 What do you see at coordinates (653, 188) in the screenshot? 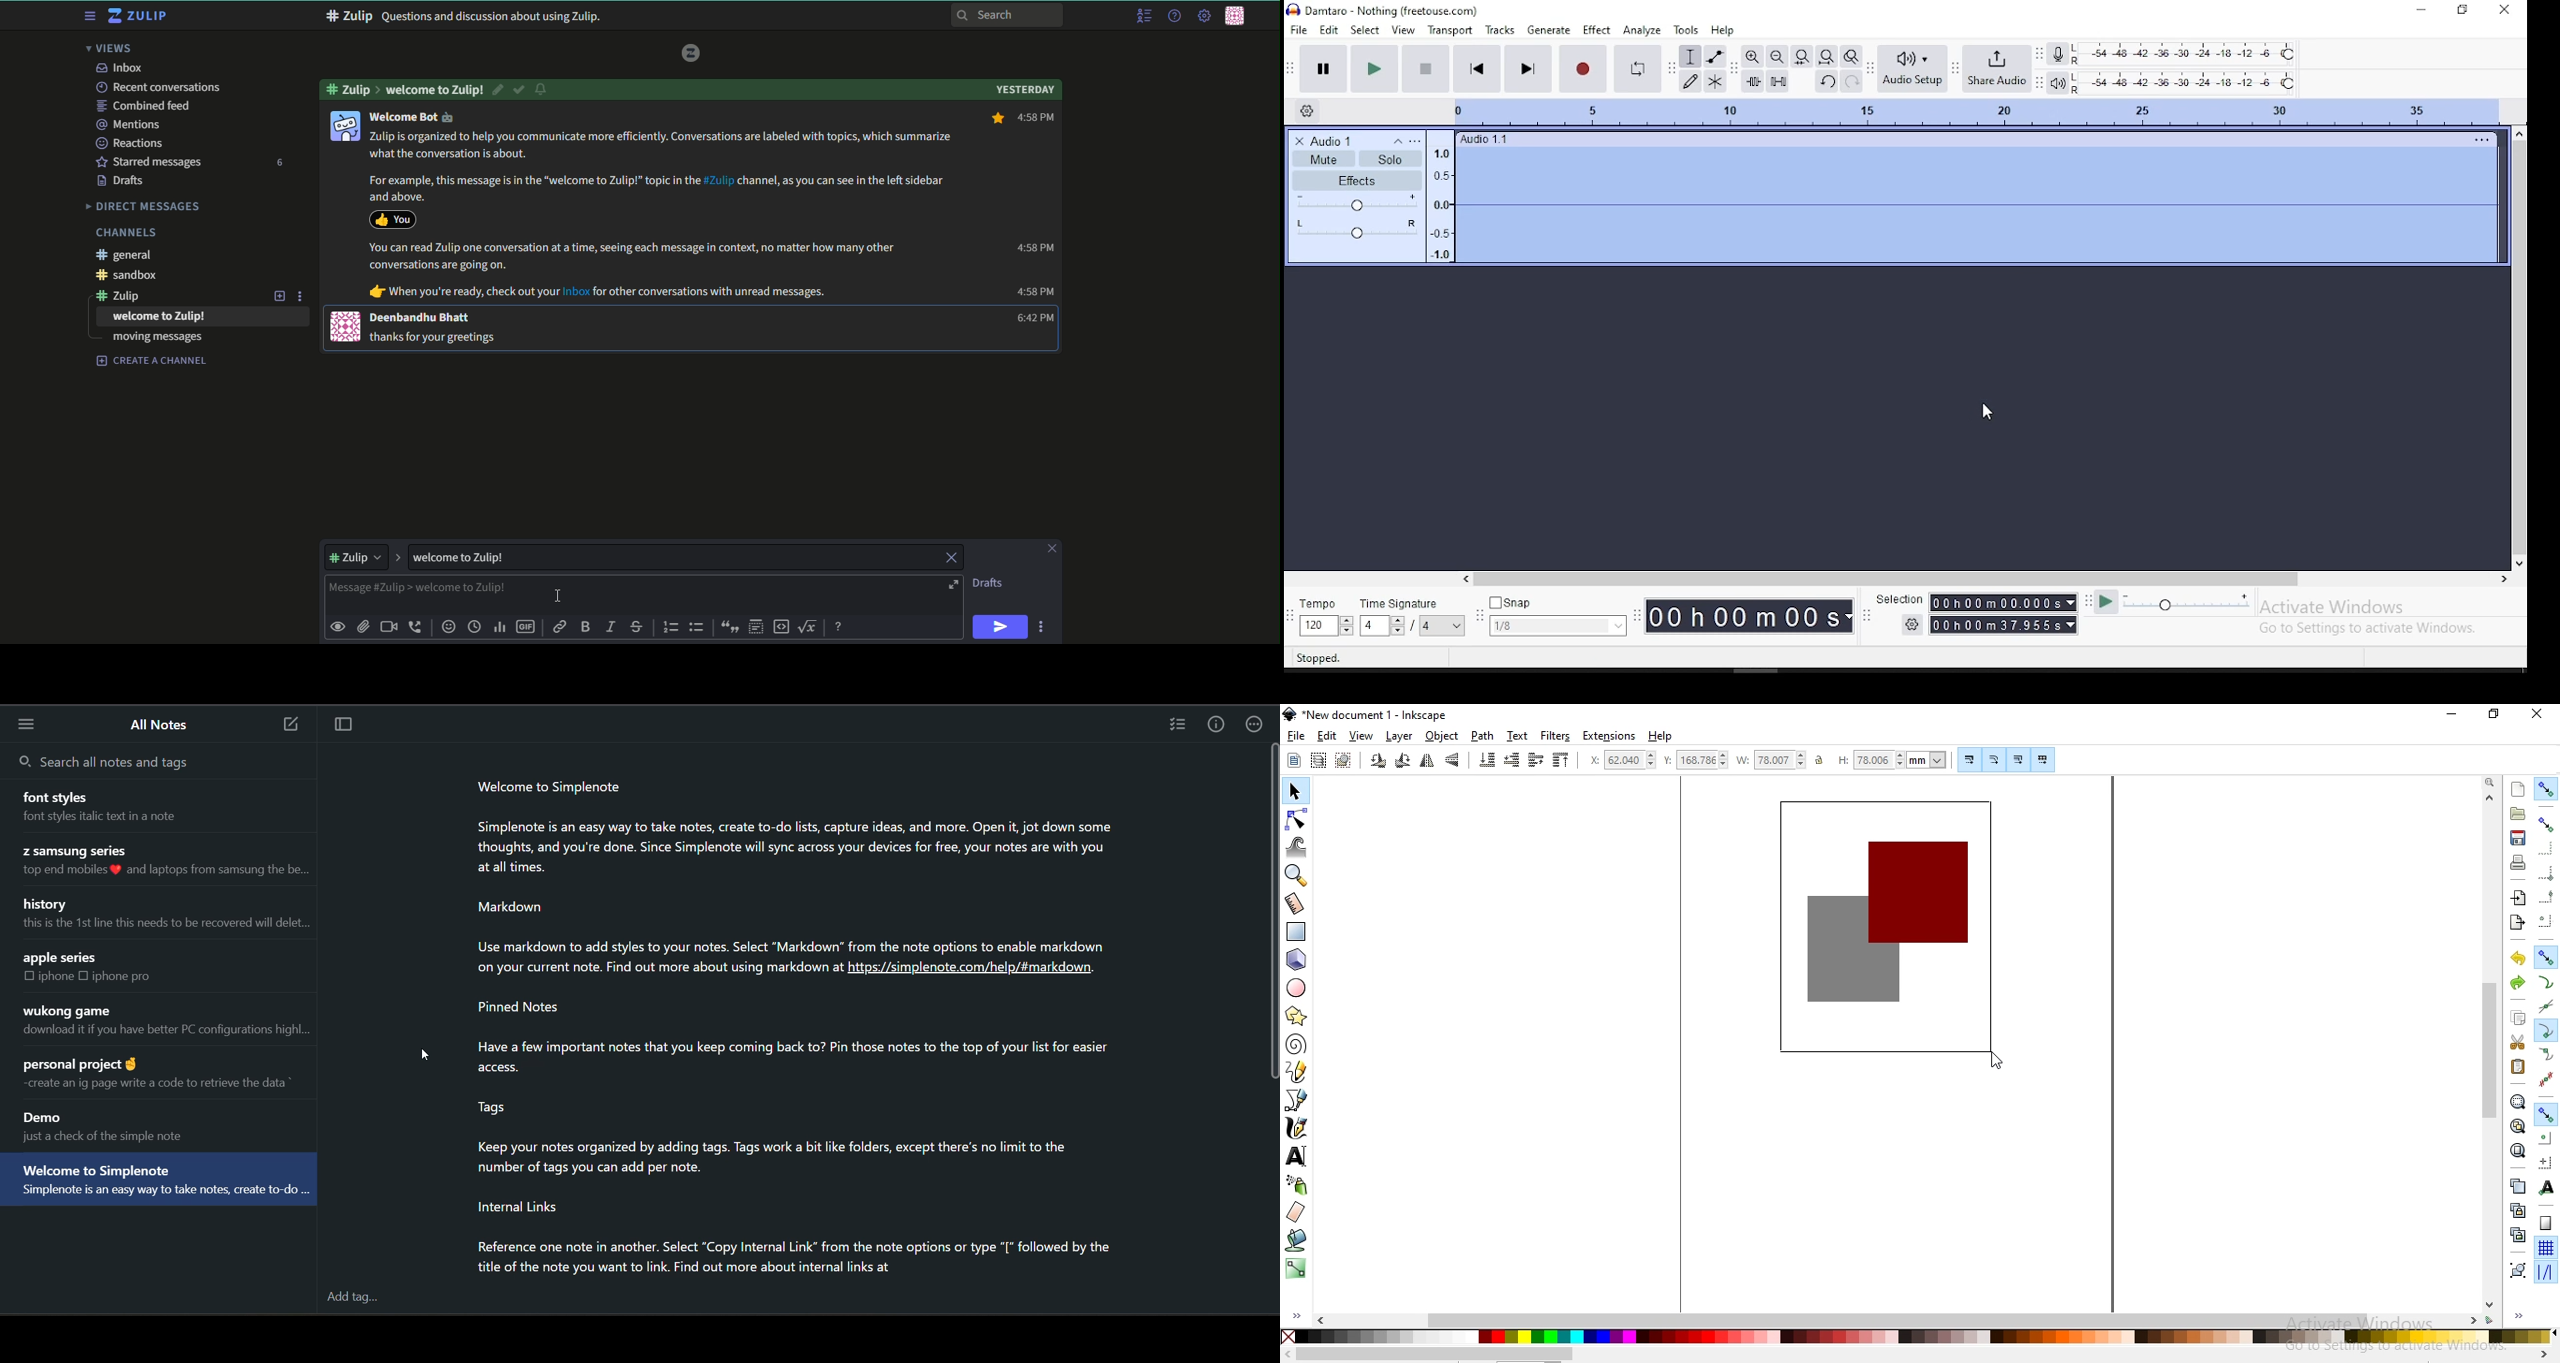
I see `For example, this message is in the “welcome to Zulip!” topic in the #Zulip channel, as you can see in the left sidebar and above.` at bounding box center [653, 188].